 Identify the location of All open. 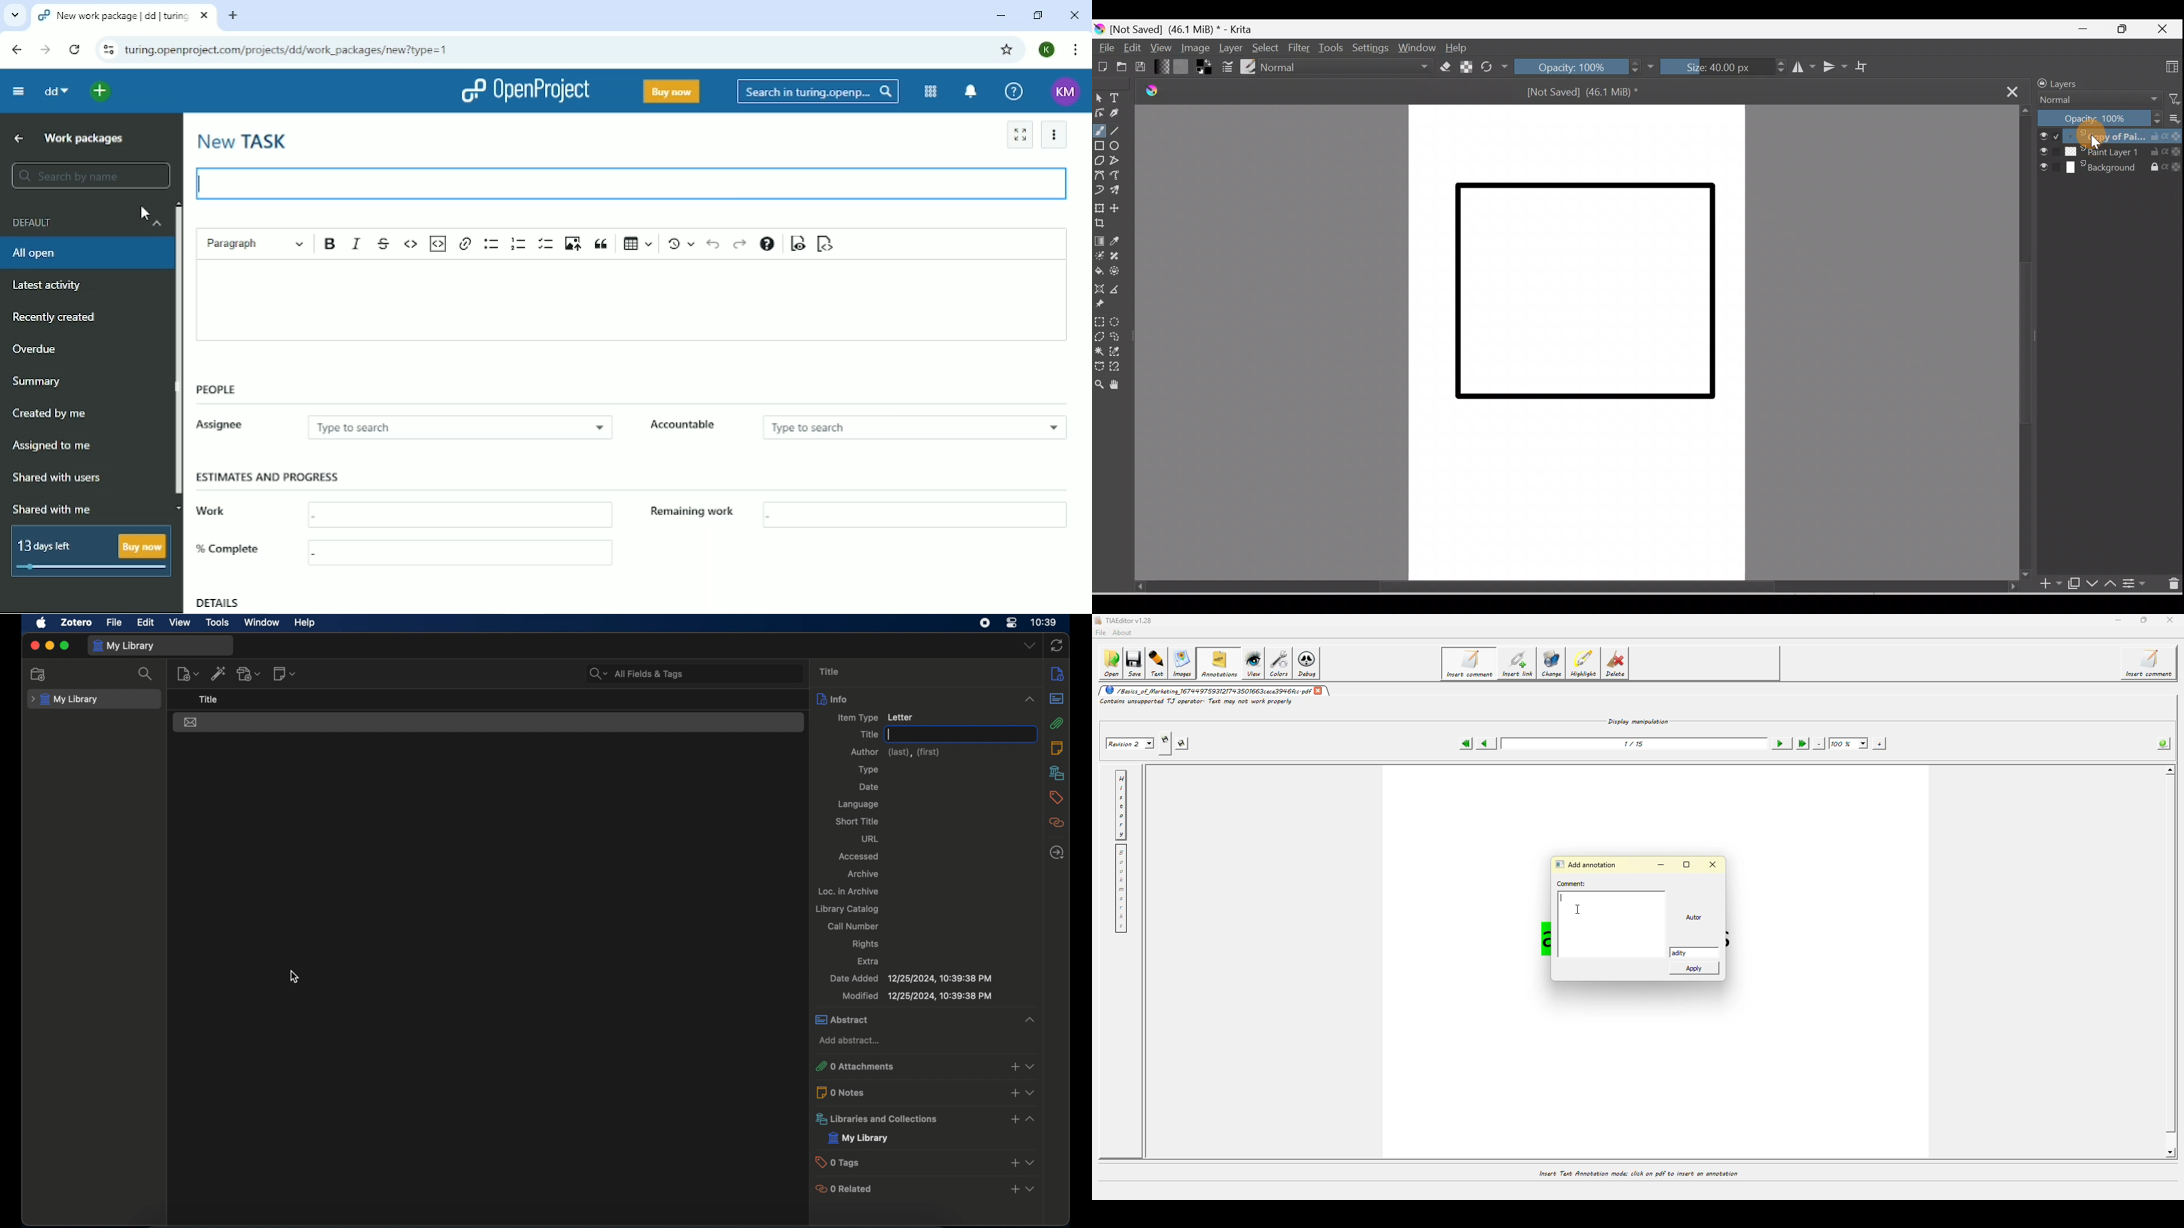
(38, 254).